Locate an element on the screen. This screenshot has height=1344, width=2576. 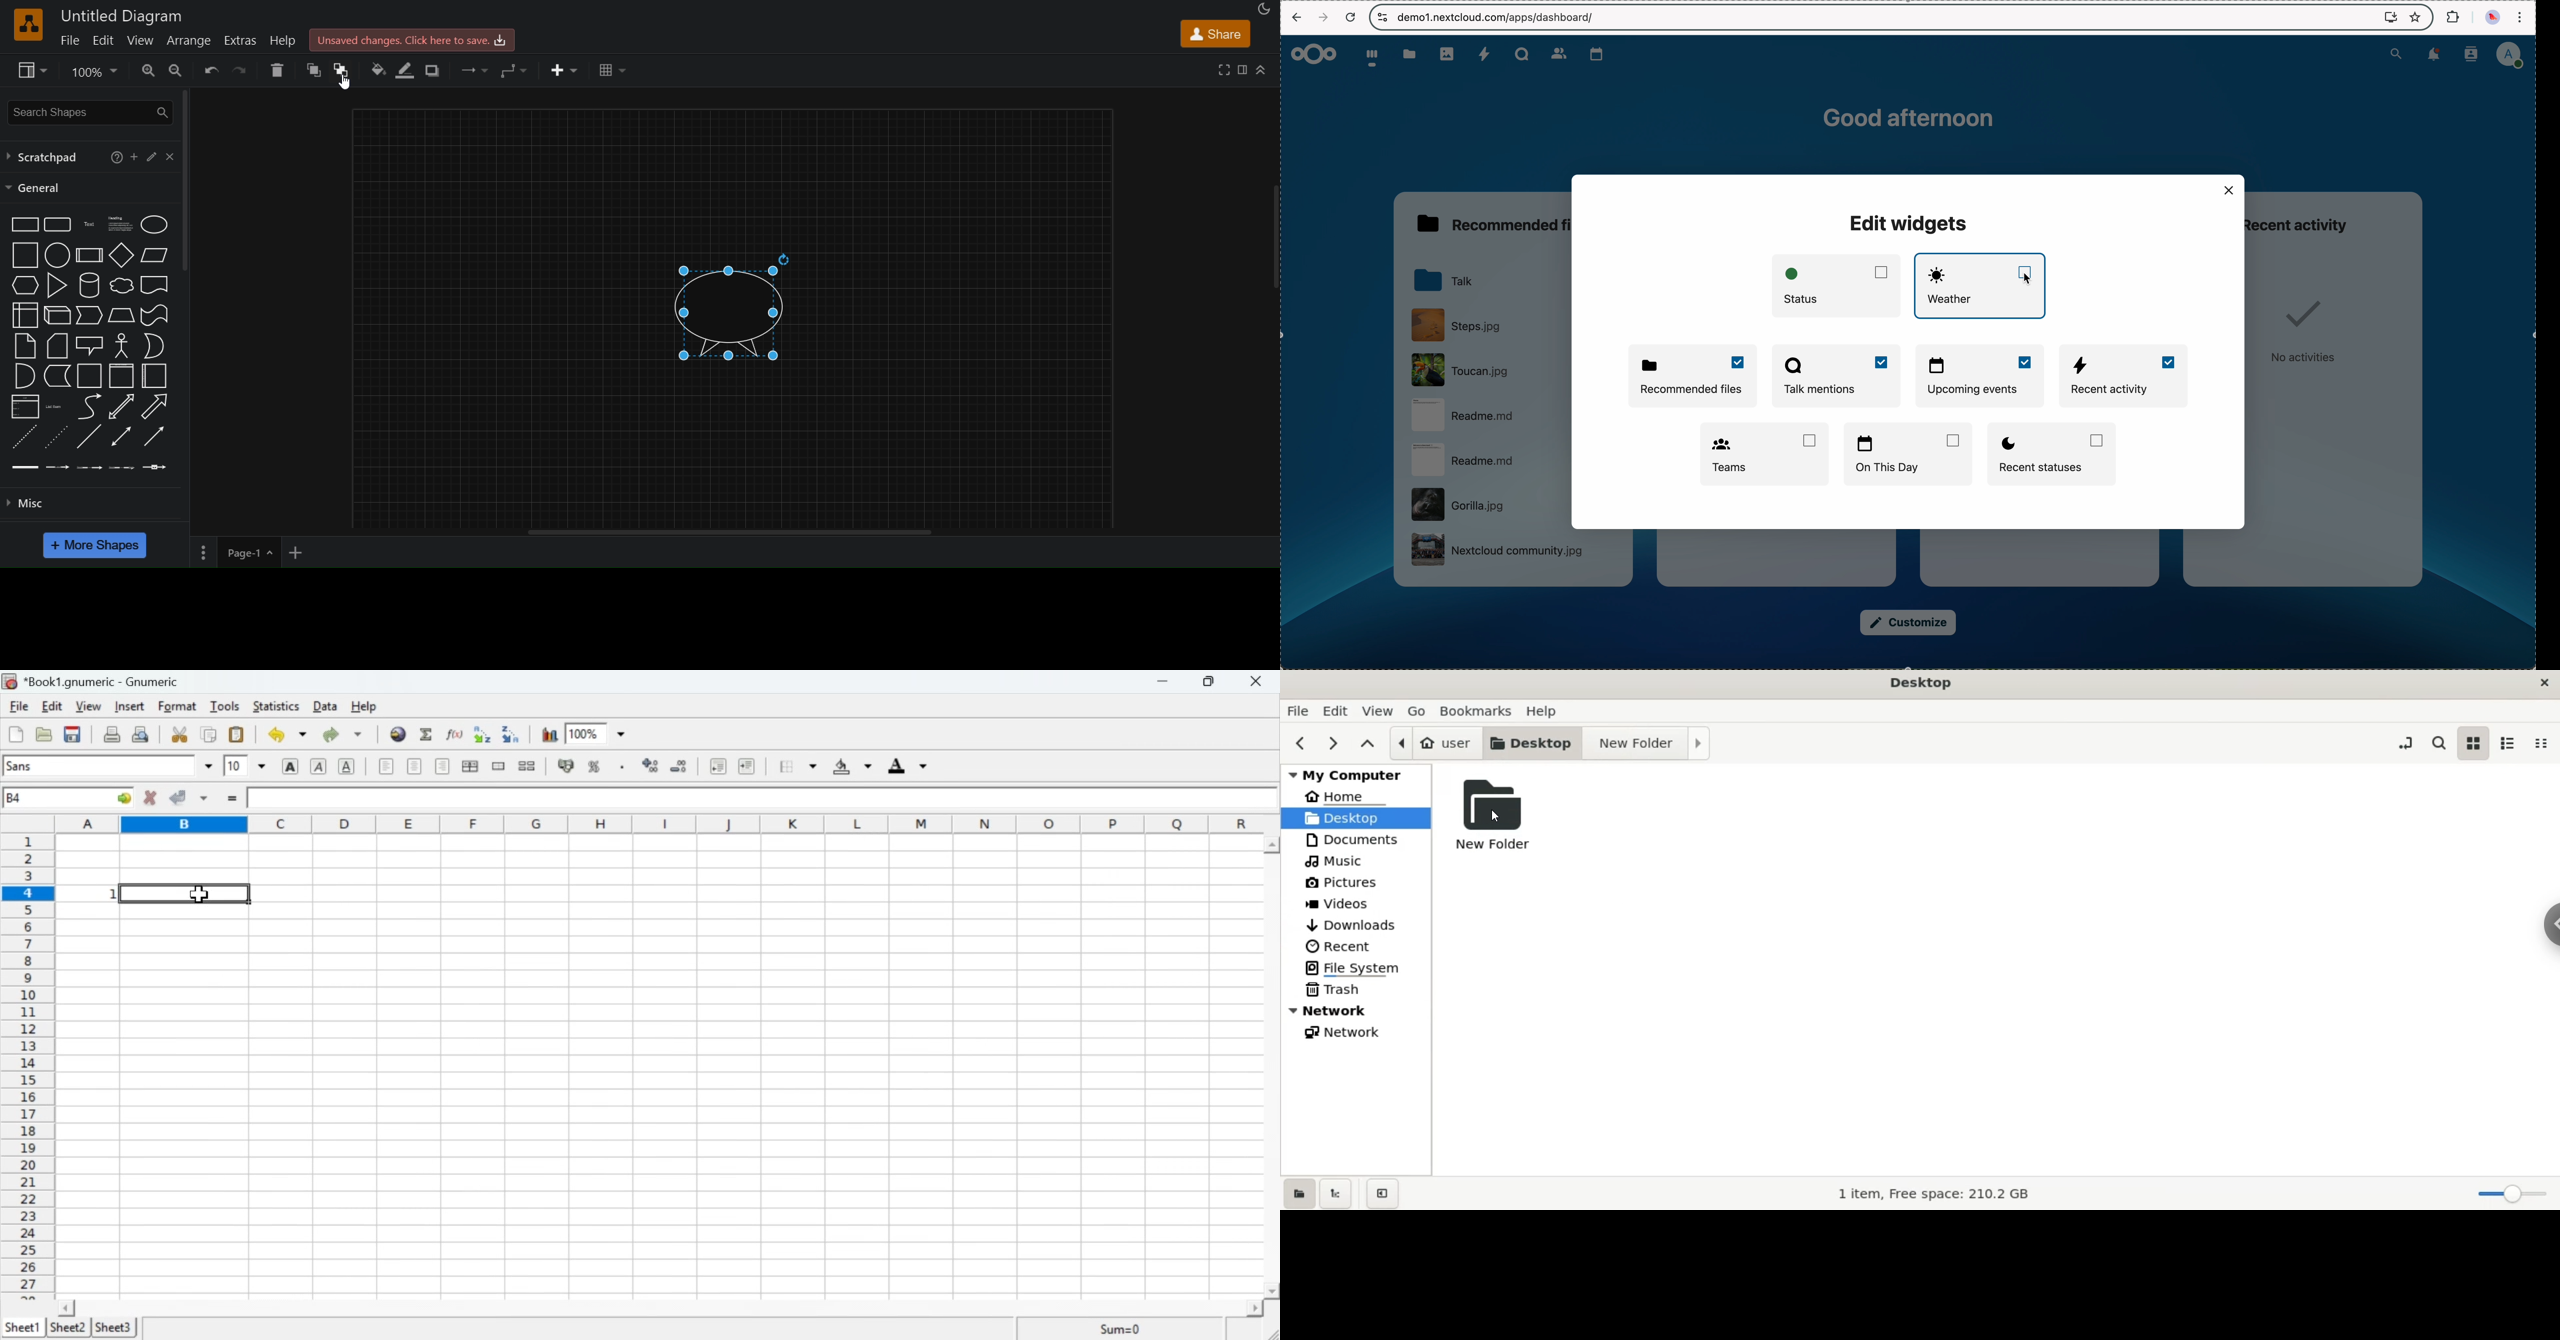
extensions is located at coordinates (2451, 16).